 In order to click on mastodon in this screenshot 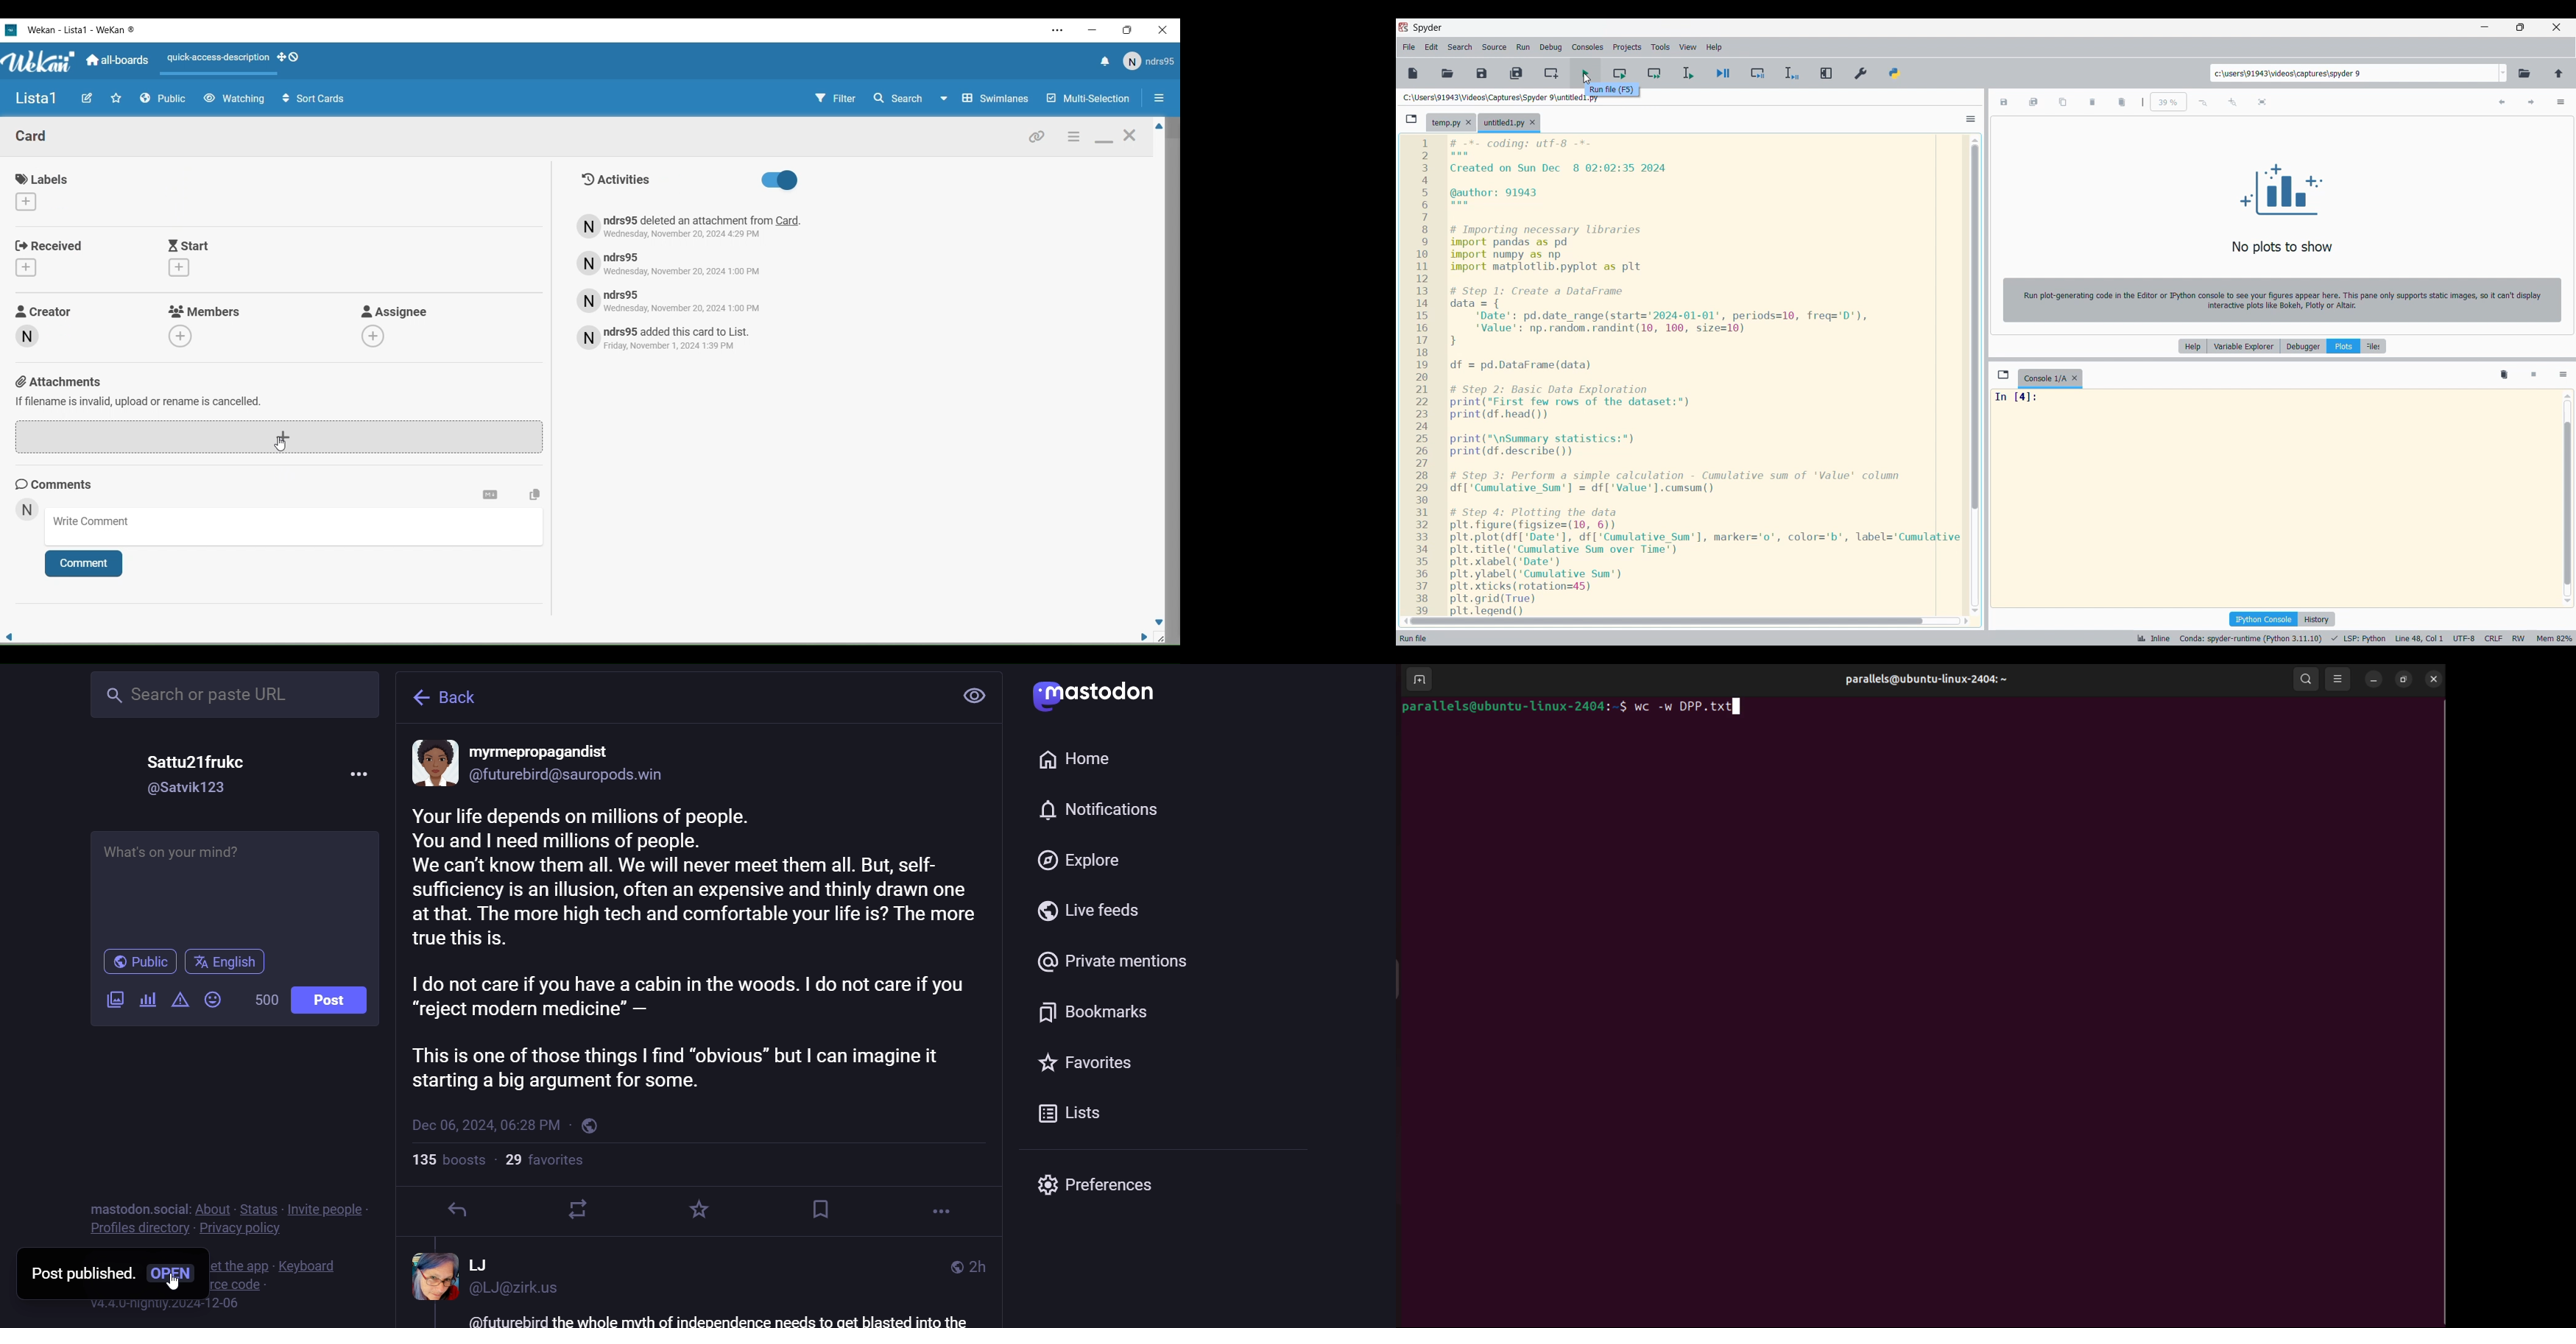, I will do `click(1097, 694)`.